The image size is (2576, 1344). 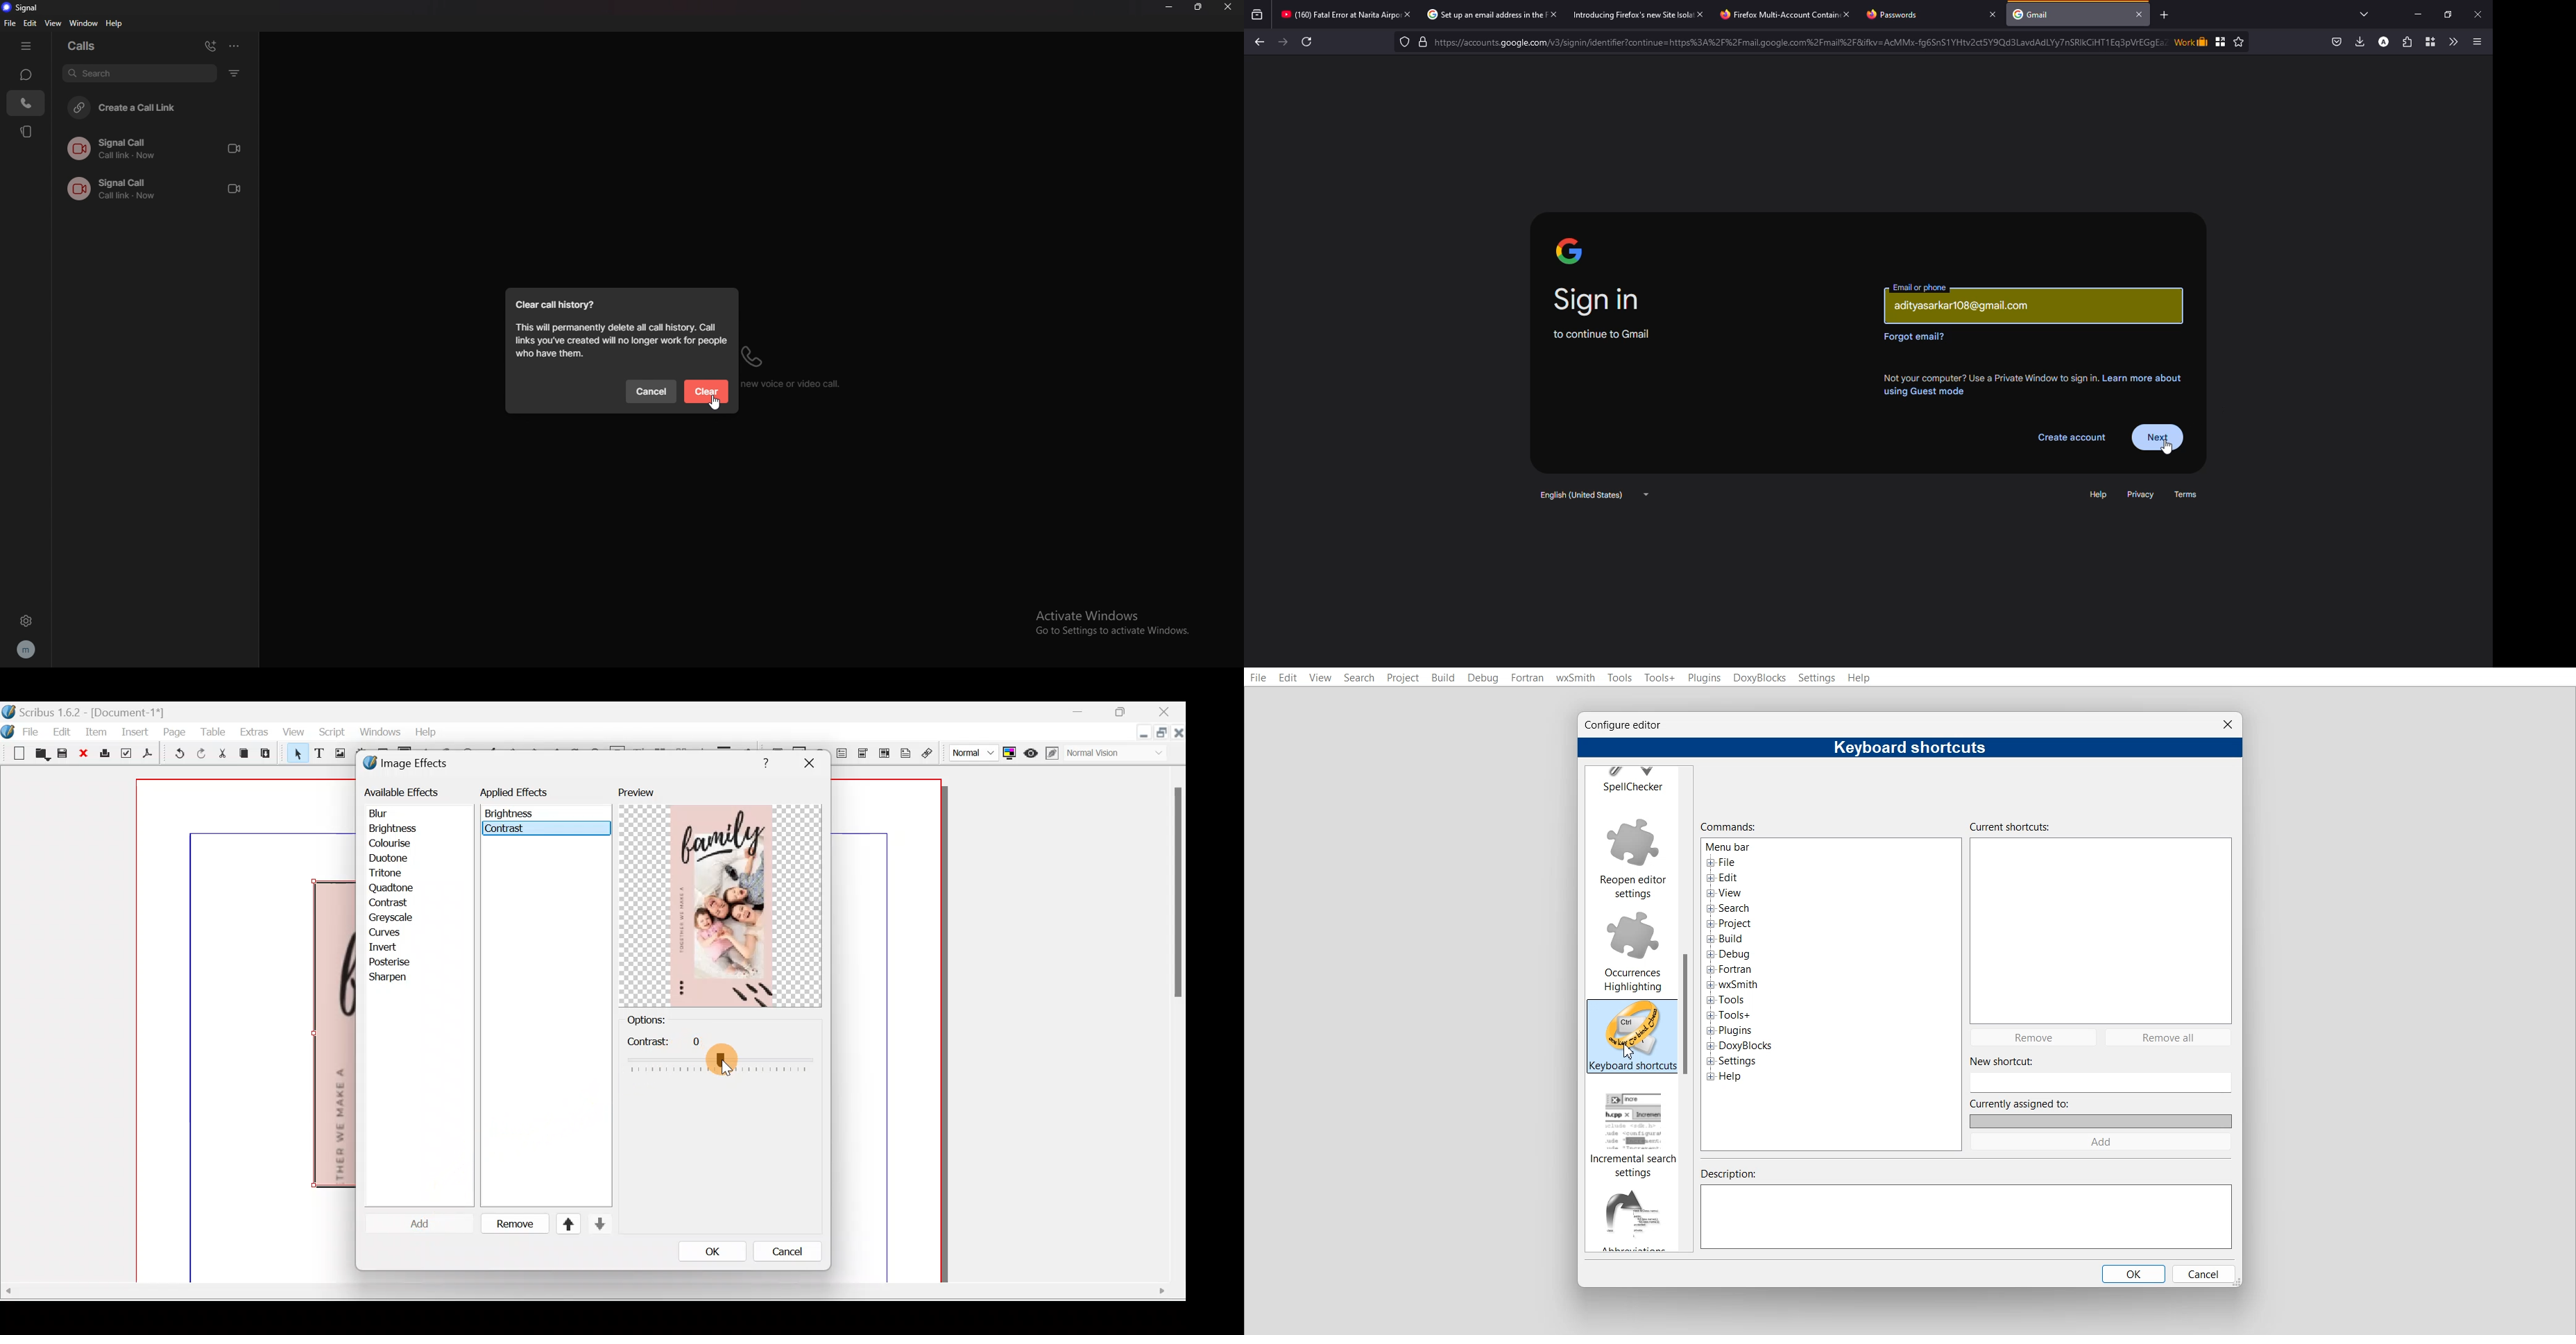 I want to click on , so click(x=711, y=1054).